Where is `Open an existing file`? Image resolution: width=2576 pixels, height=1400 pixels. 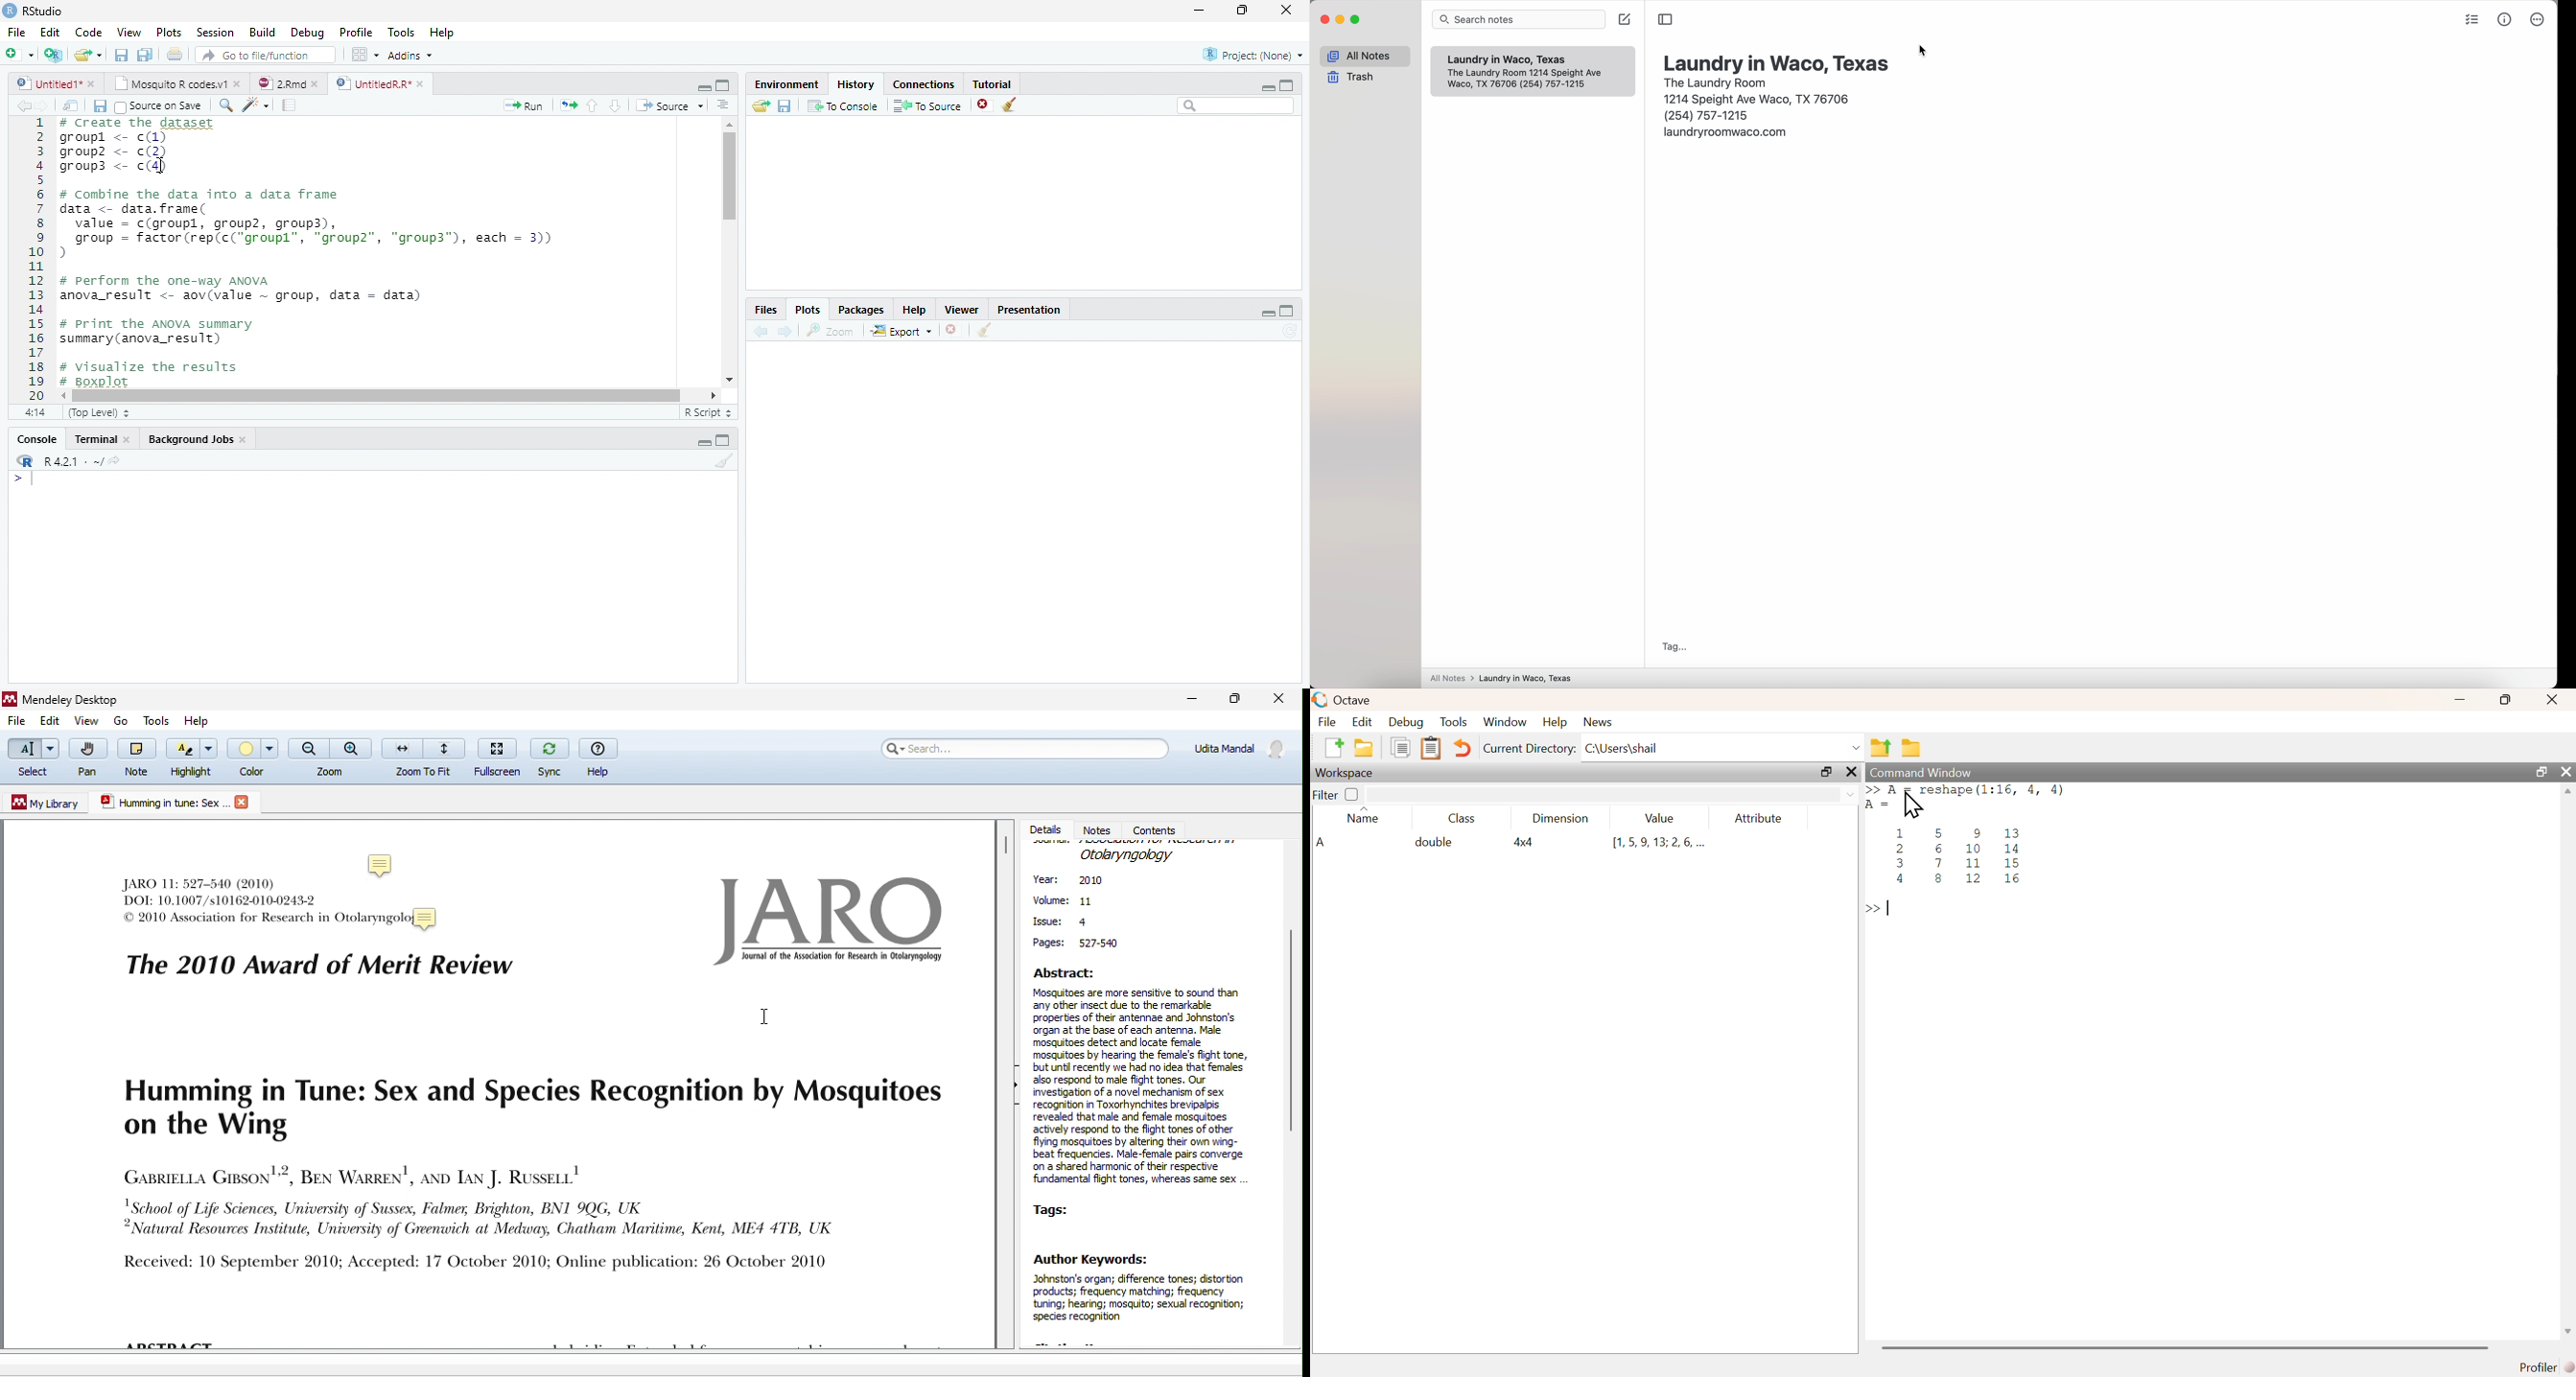 Open an existing file is located at coordinates (88, 55).